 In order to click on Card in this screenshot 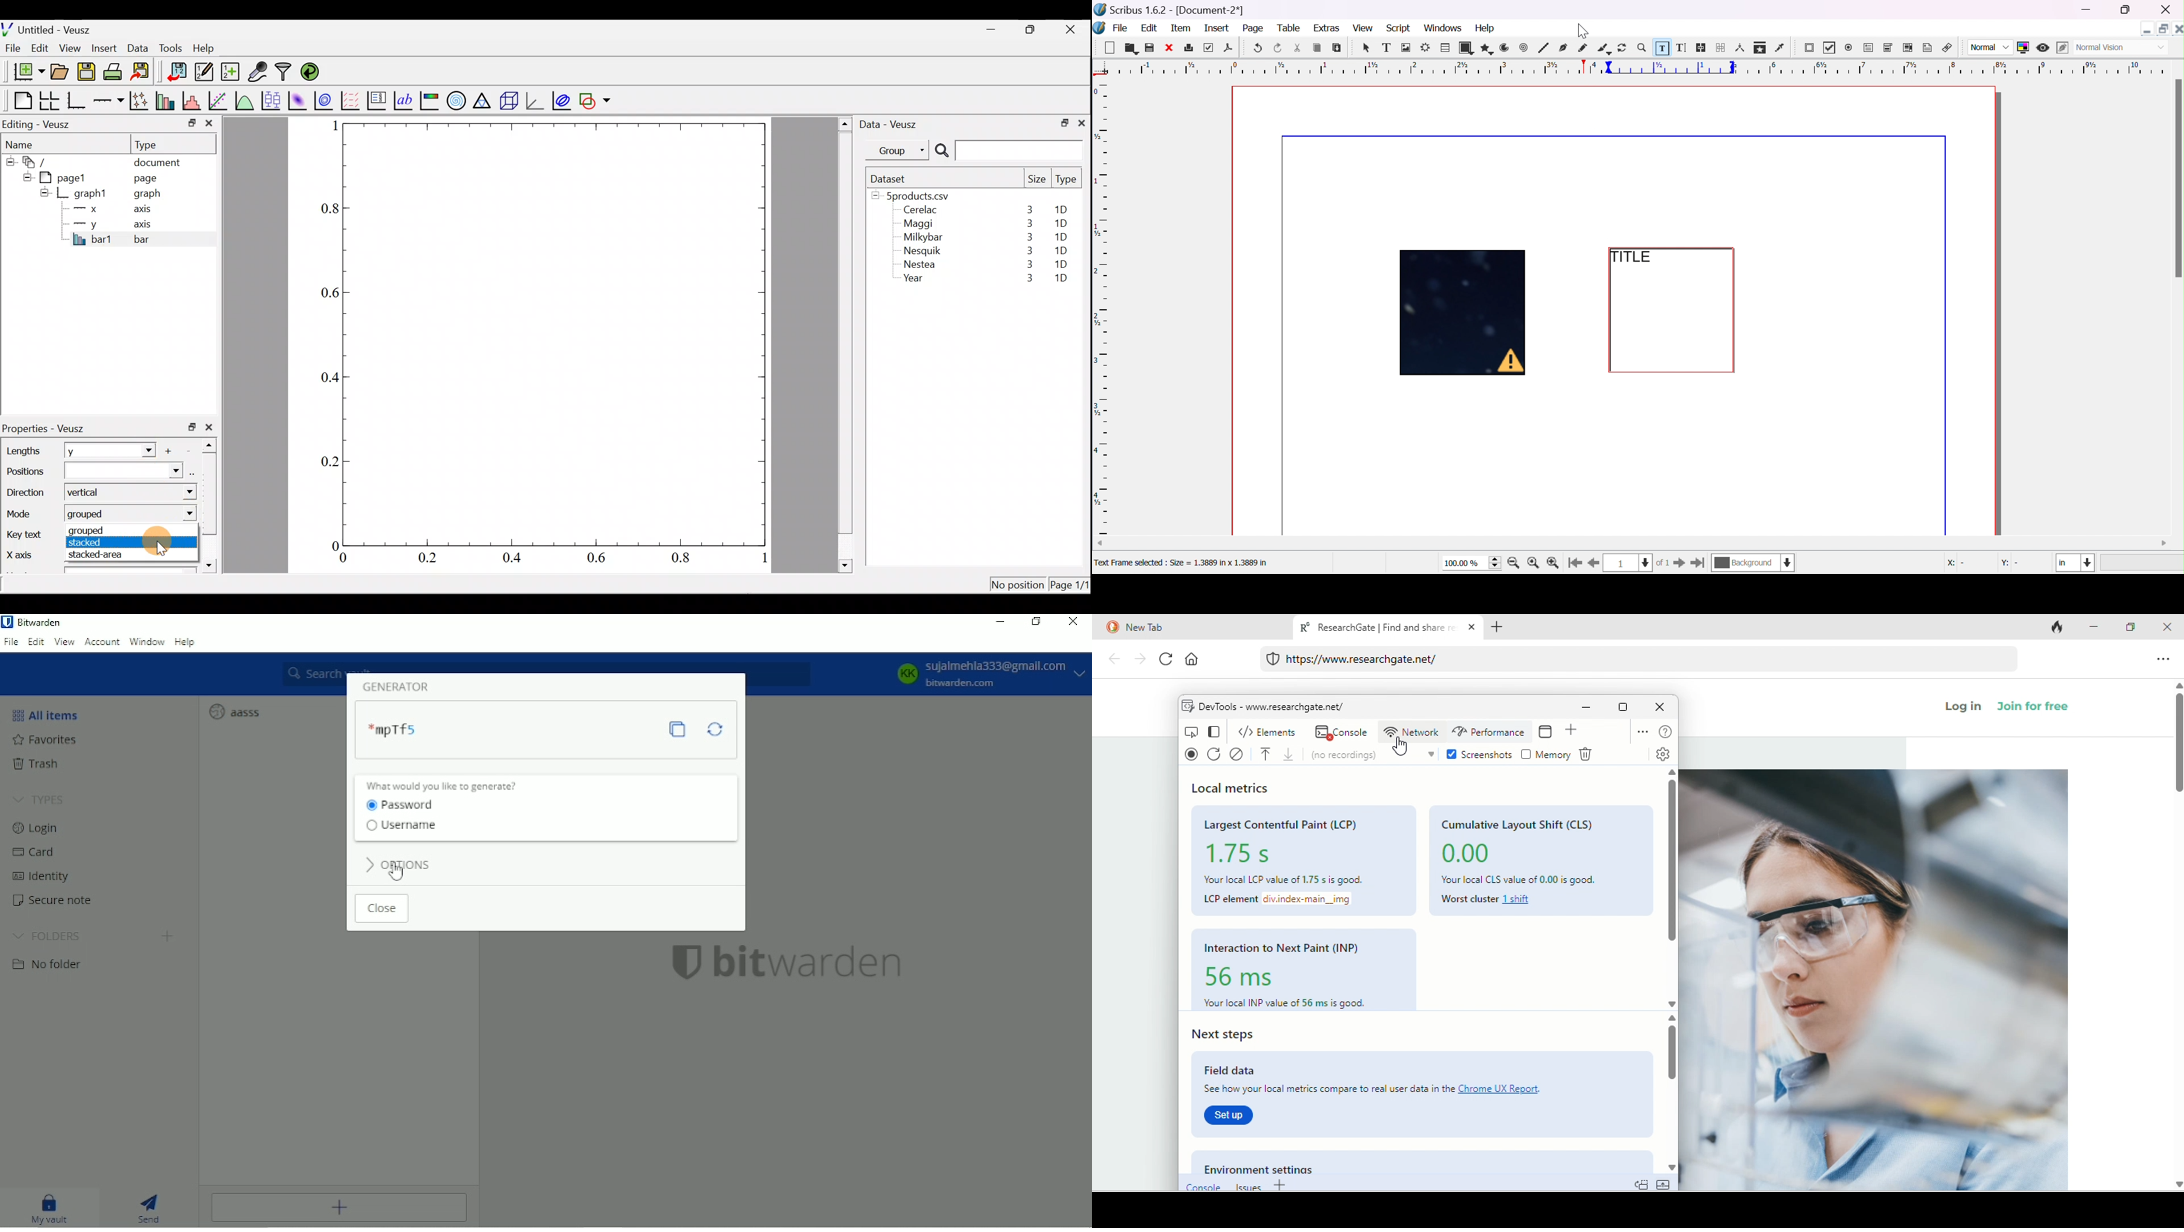, I will do `click(40, 851)`.